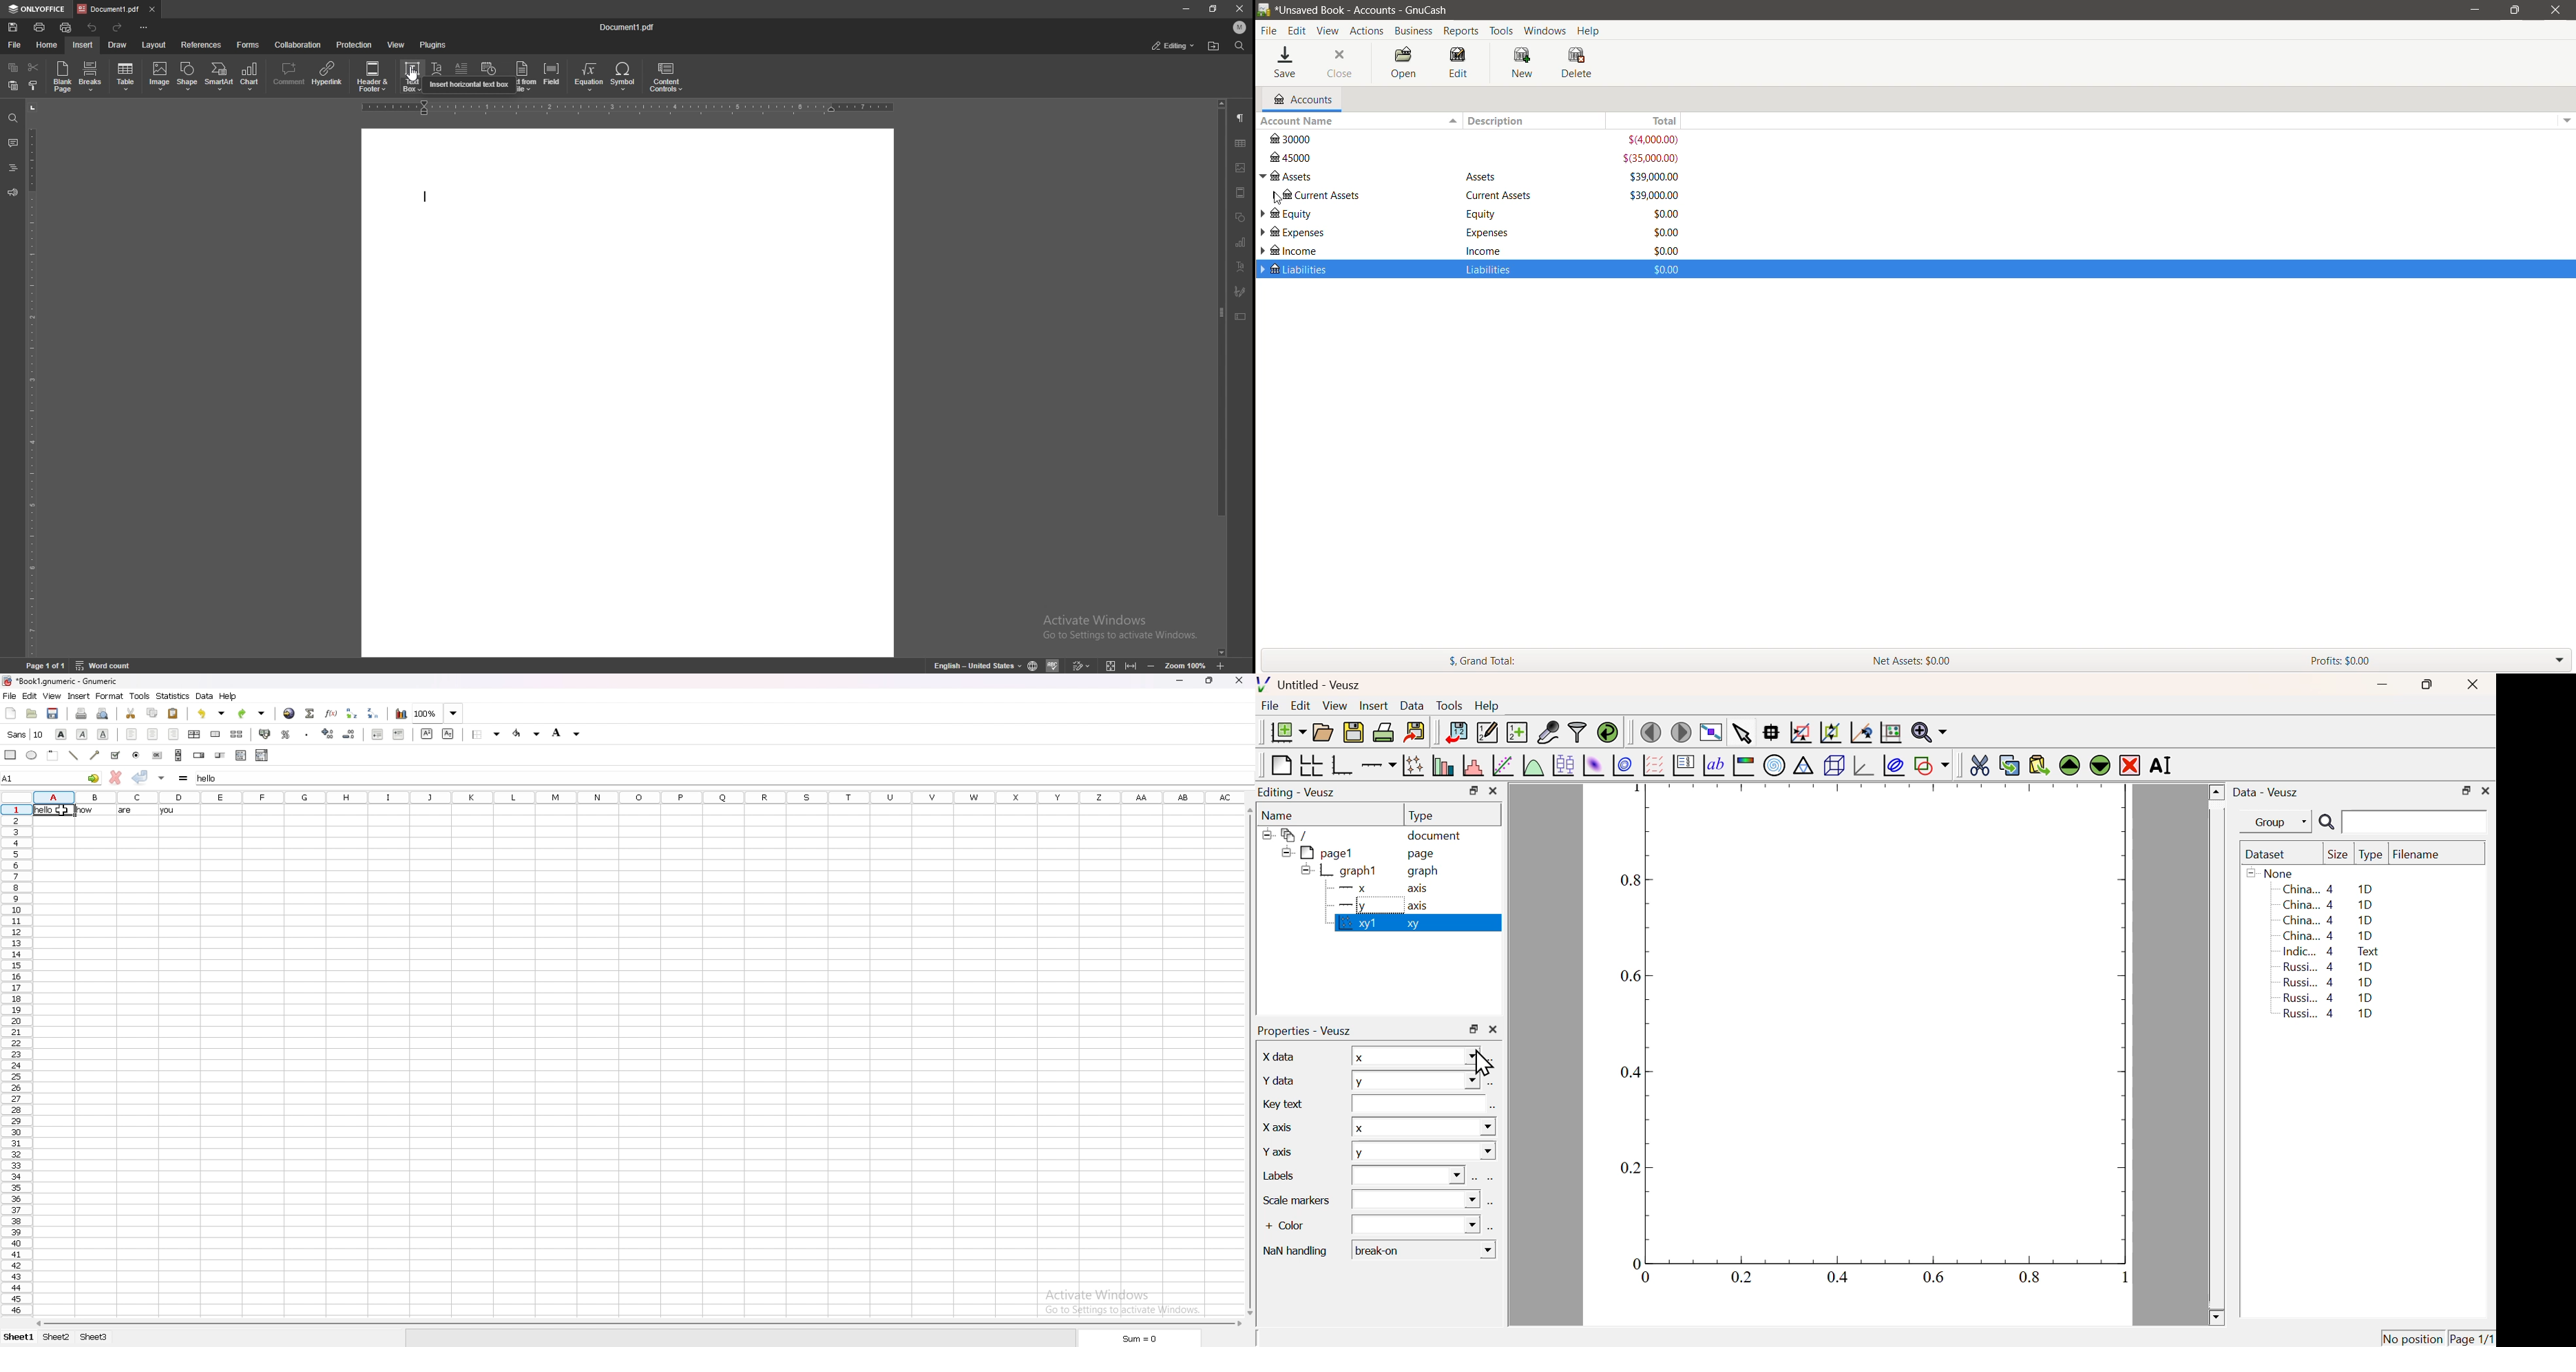  Describe the element at coordinates (173, 696) in the screenshot. I see `statistics` at that location.